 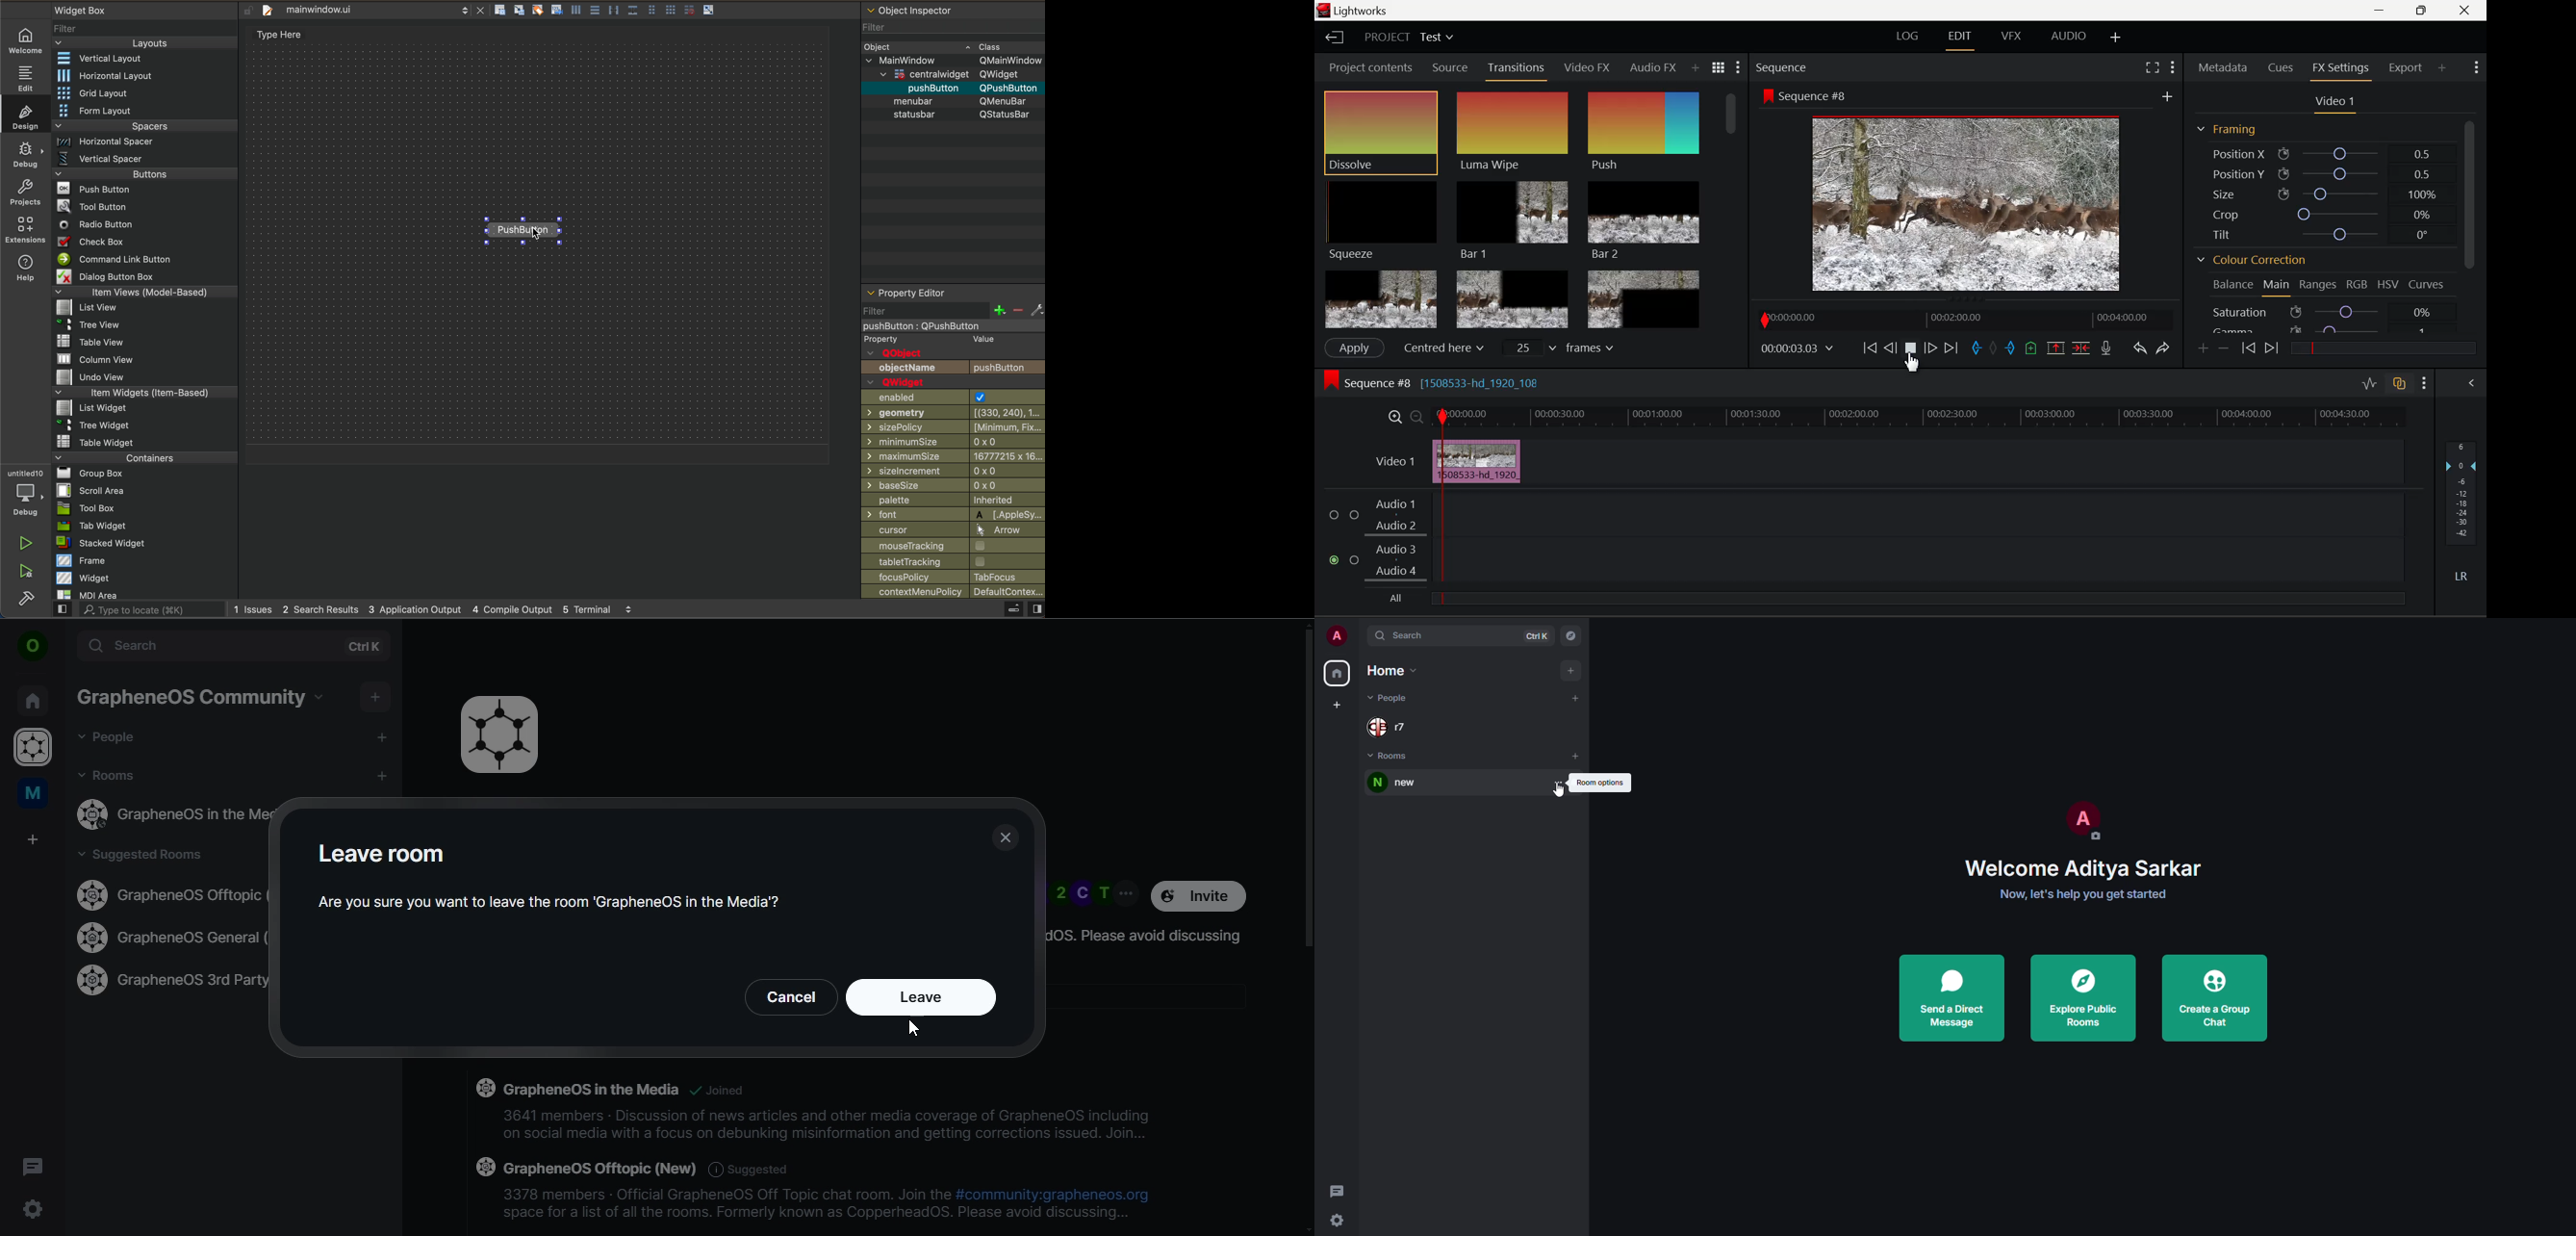 I want to click on people, so click(x=109, y=737).